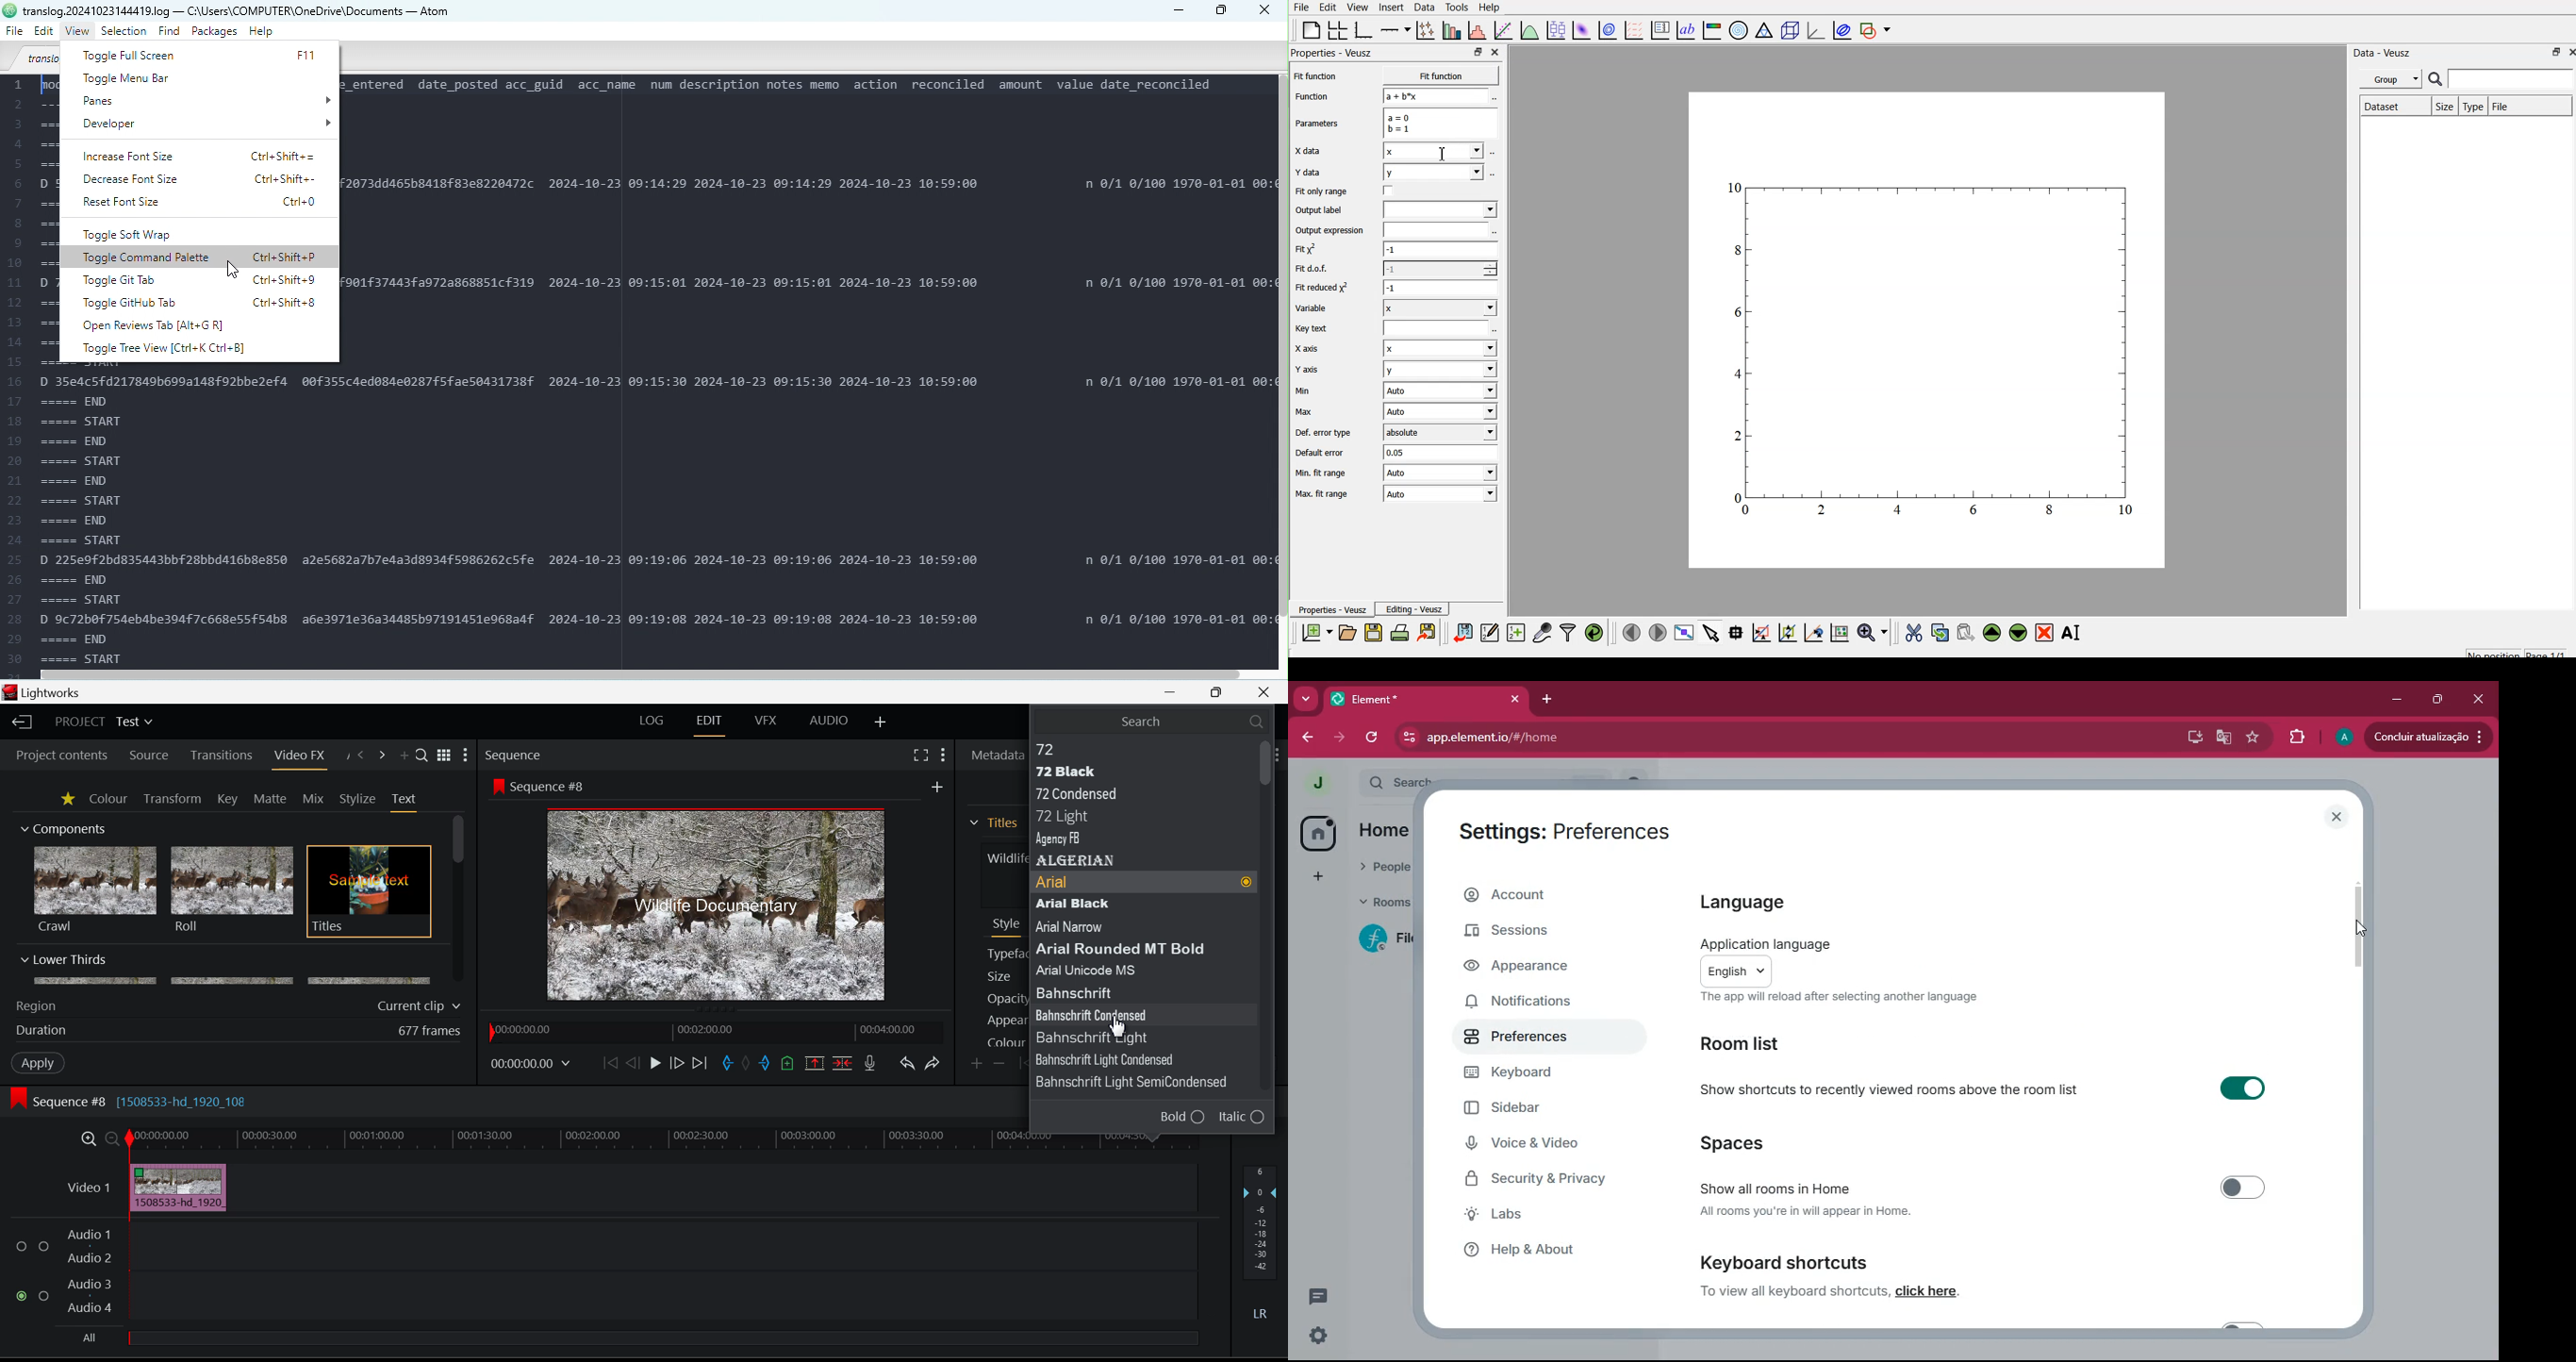 Image resolution: width=2576 pixels, height=1372 pixels. What do you see at coordinates (1791, 1293) in the screenshot?
I see `To view all keyboard shortcuts,` at bounding box center [1791, 1293].